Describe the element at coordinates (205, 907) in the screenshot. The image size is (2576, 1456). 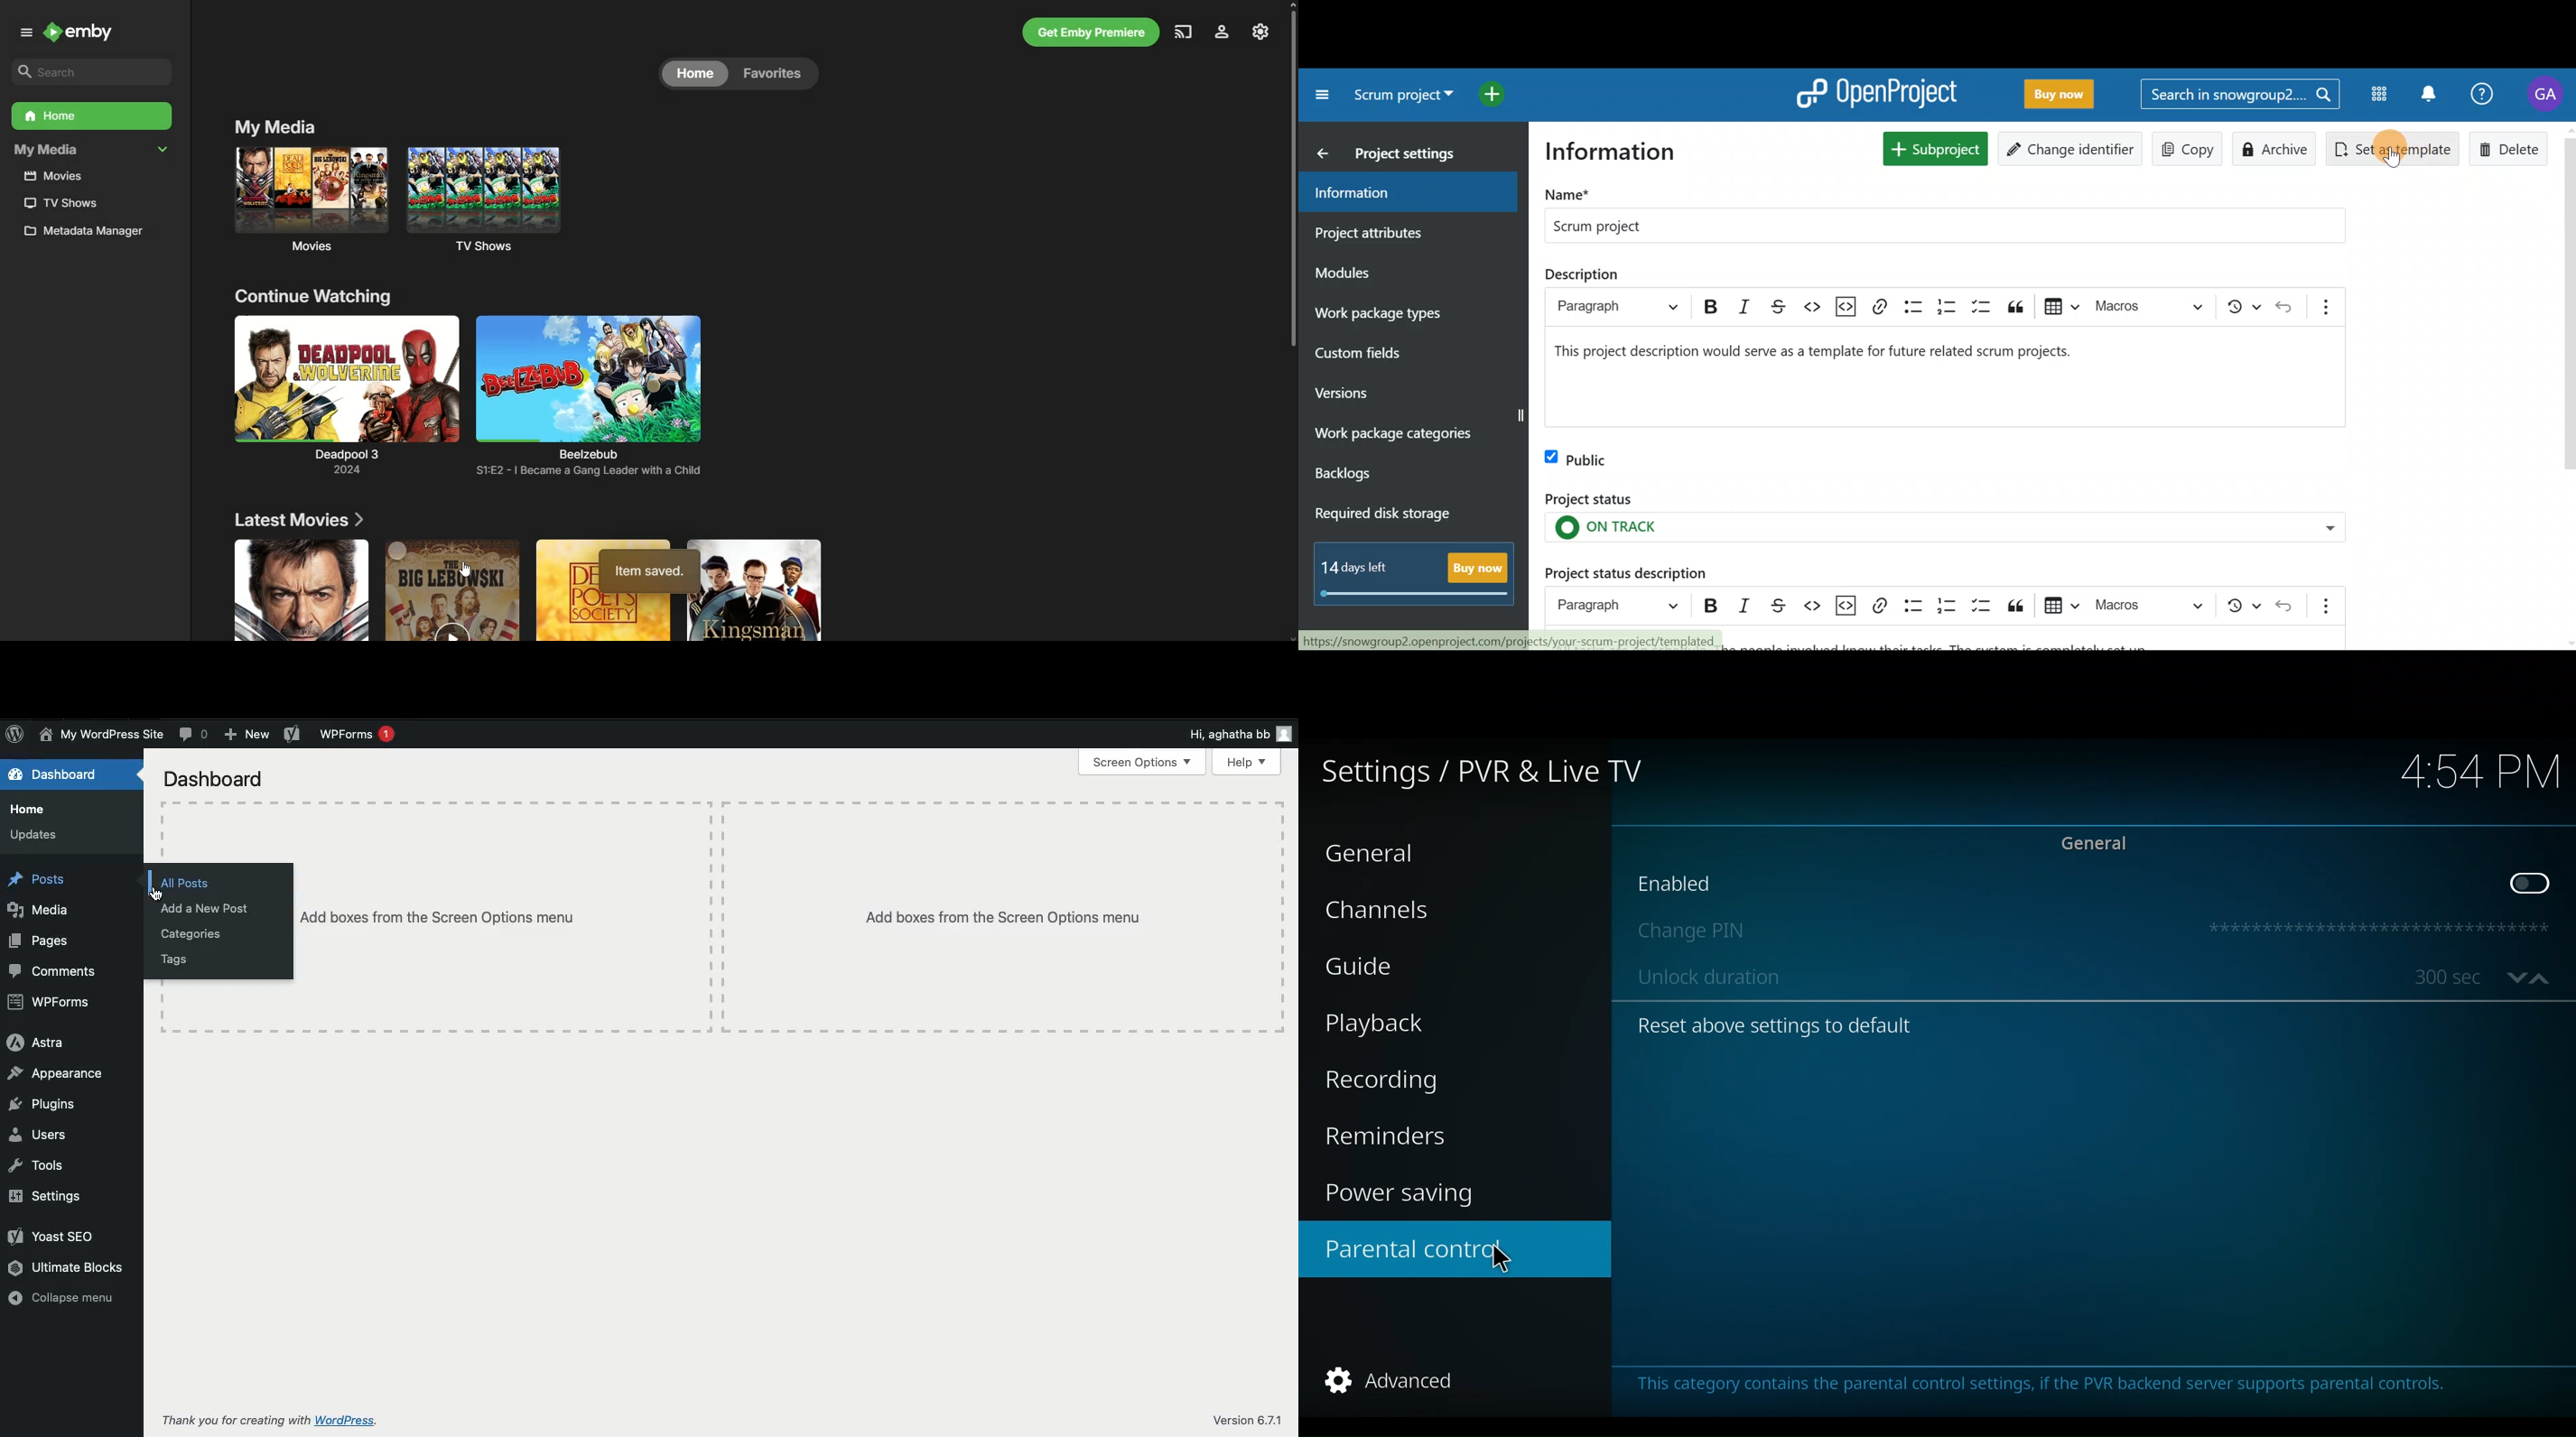
I see `Add a new post` at that location.